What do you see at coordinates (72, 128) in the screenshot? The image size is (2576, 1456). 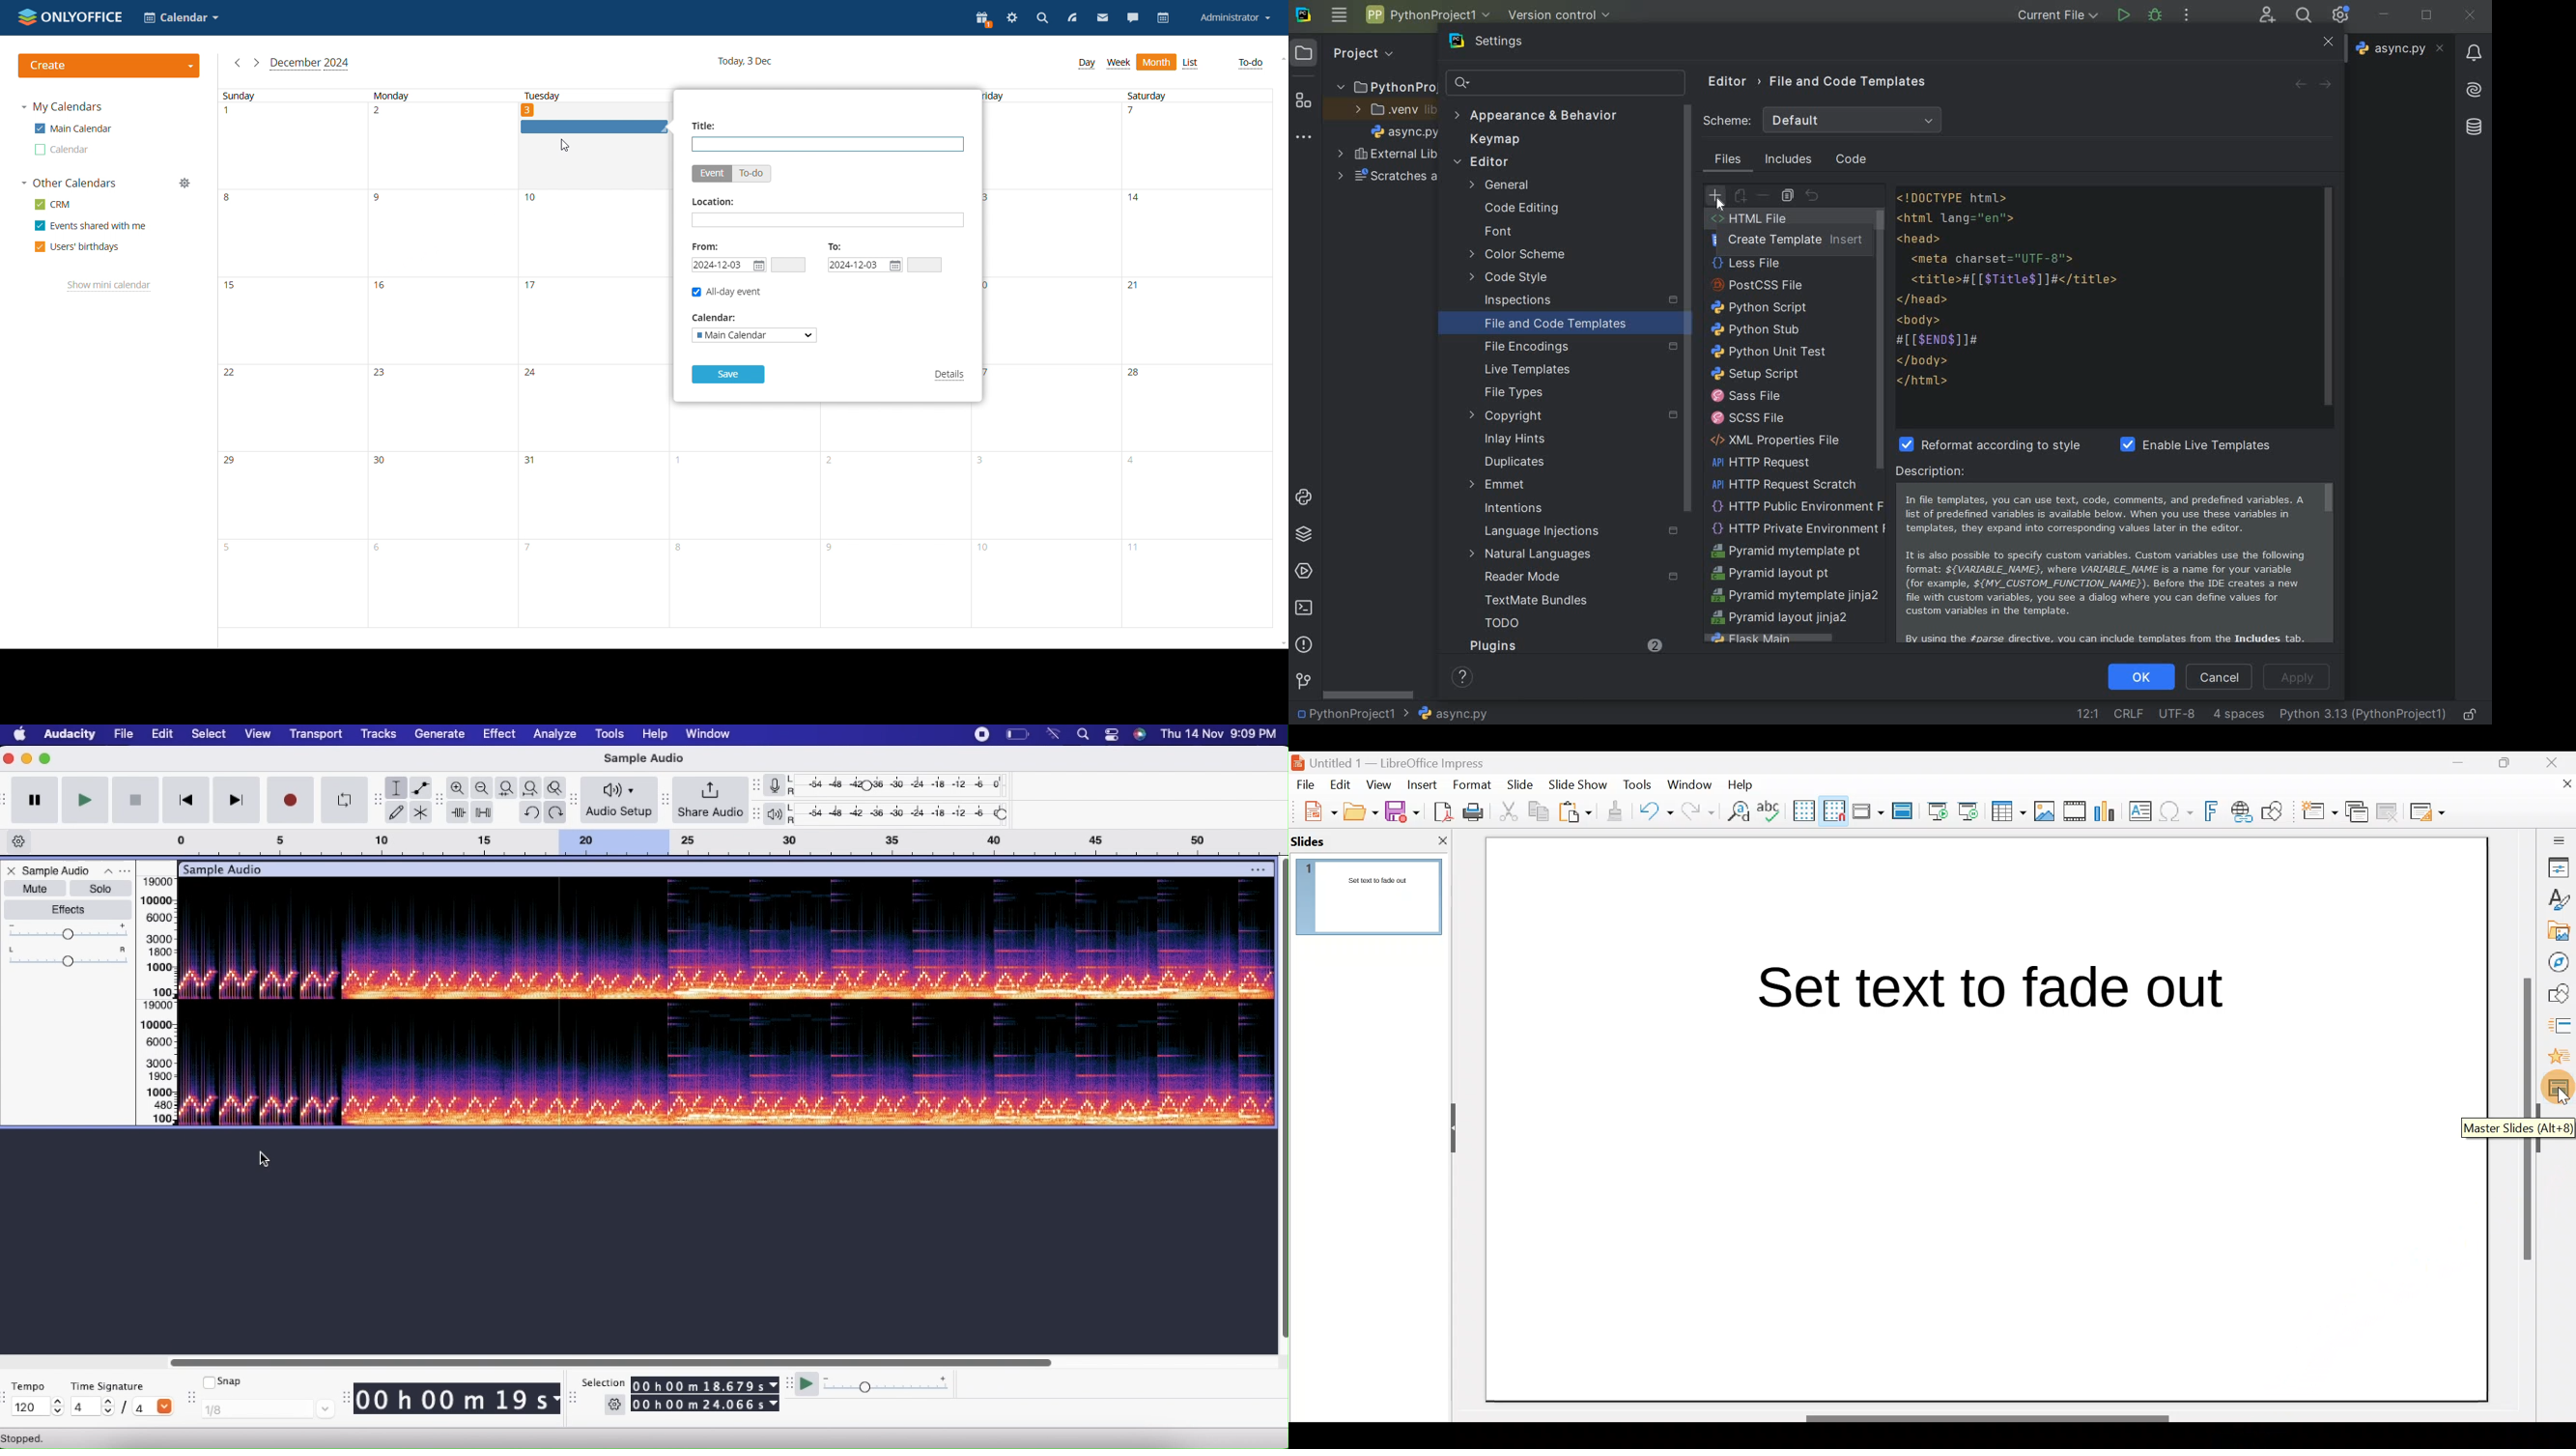 I see `main calendar` at bounding box center [72, 128].